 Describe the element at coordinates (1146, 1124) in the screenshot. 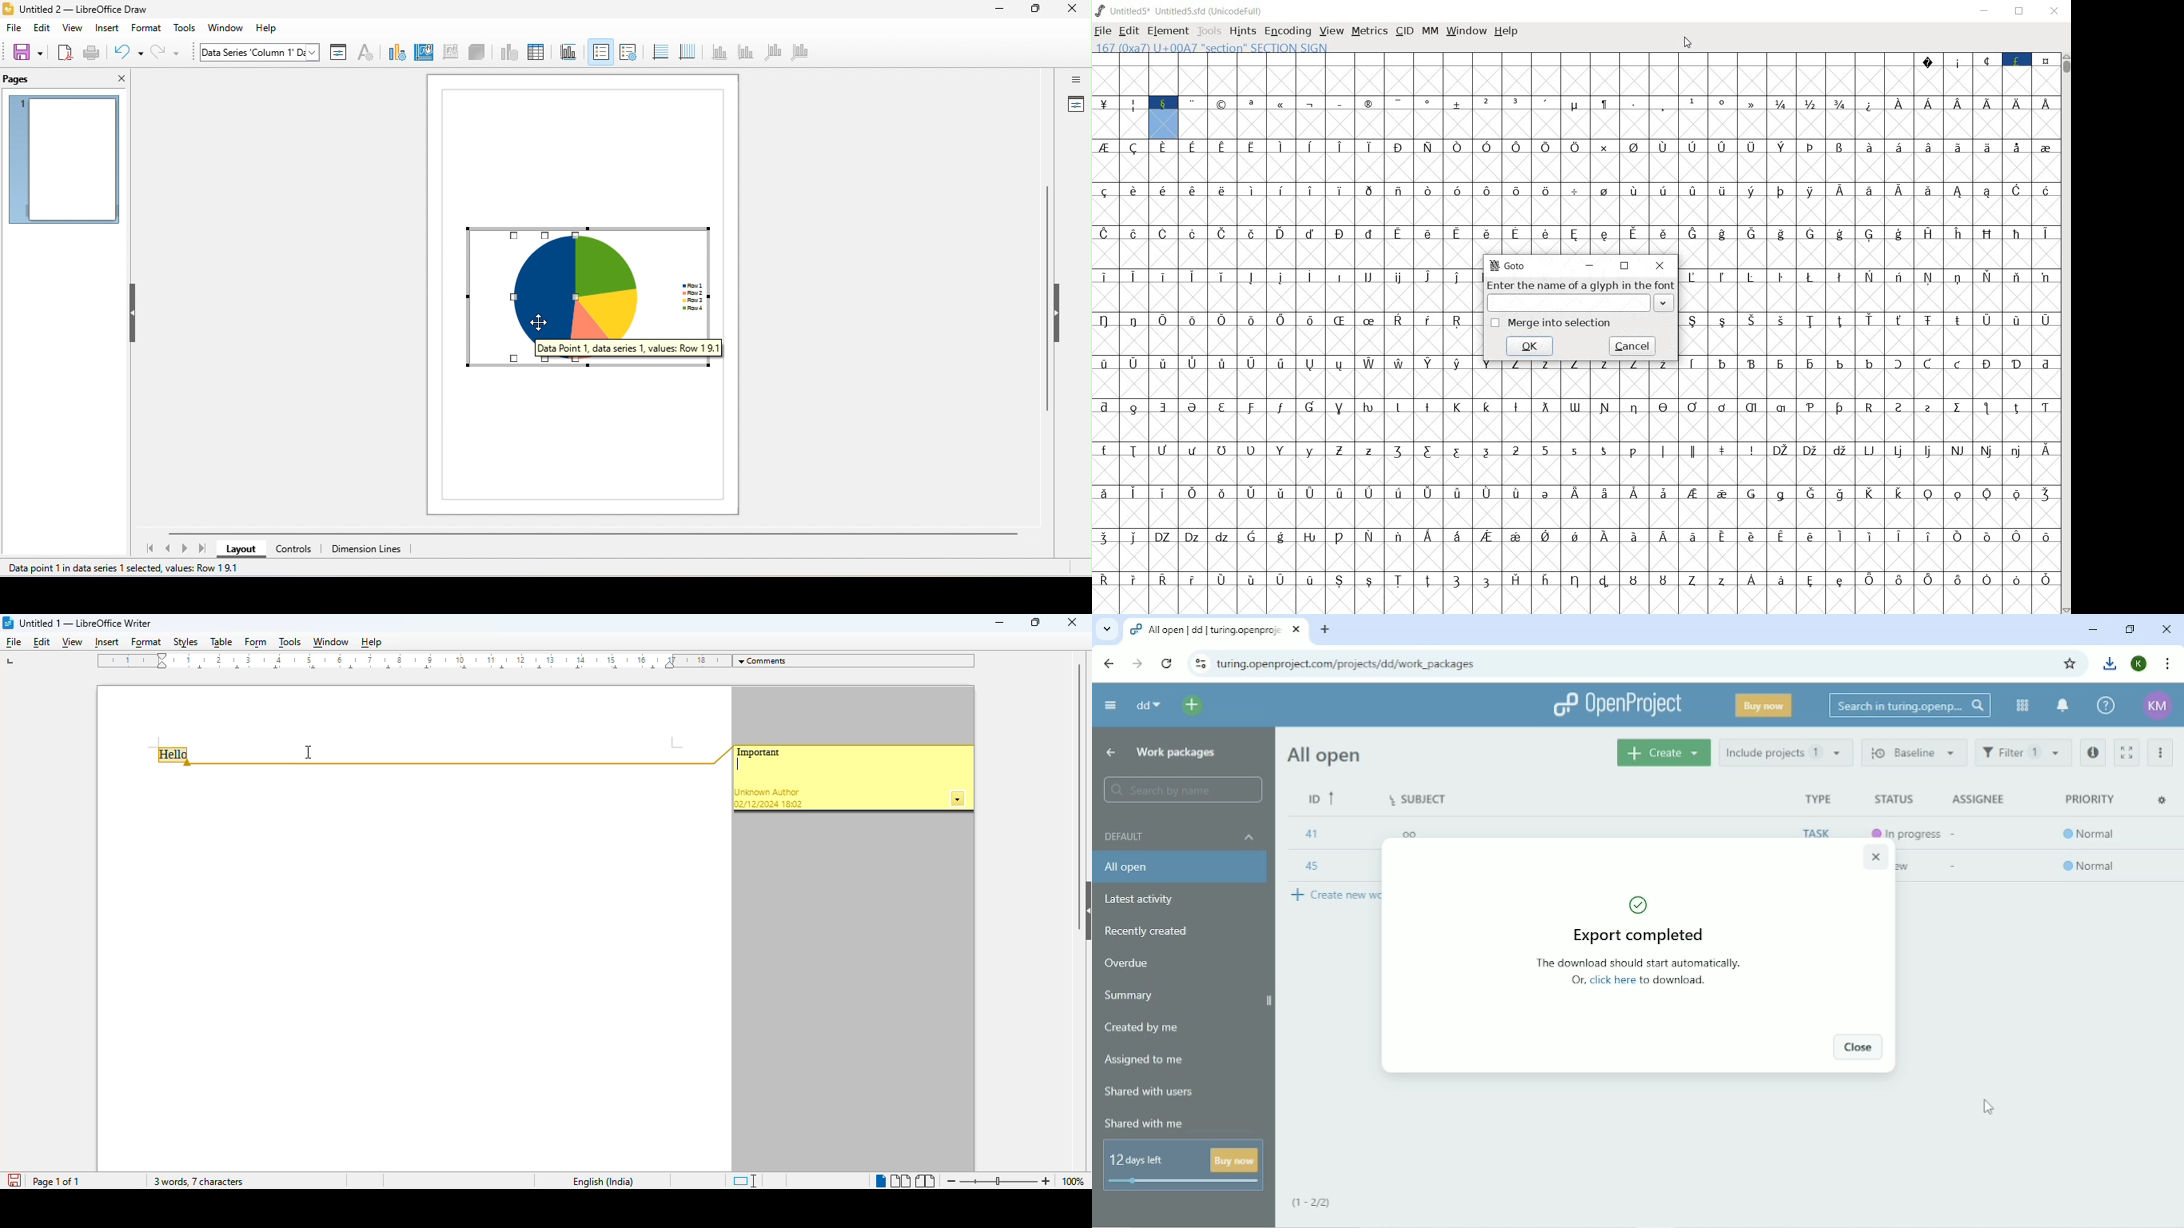

I see `Shared with me` at that location.